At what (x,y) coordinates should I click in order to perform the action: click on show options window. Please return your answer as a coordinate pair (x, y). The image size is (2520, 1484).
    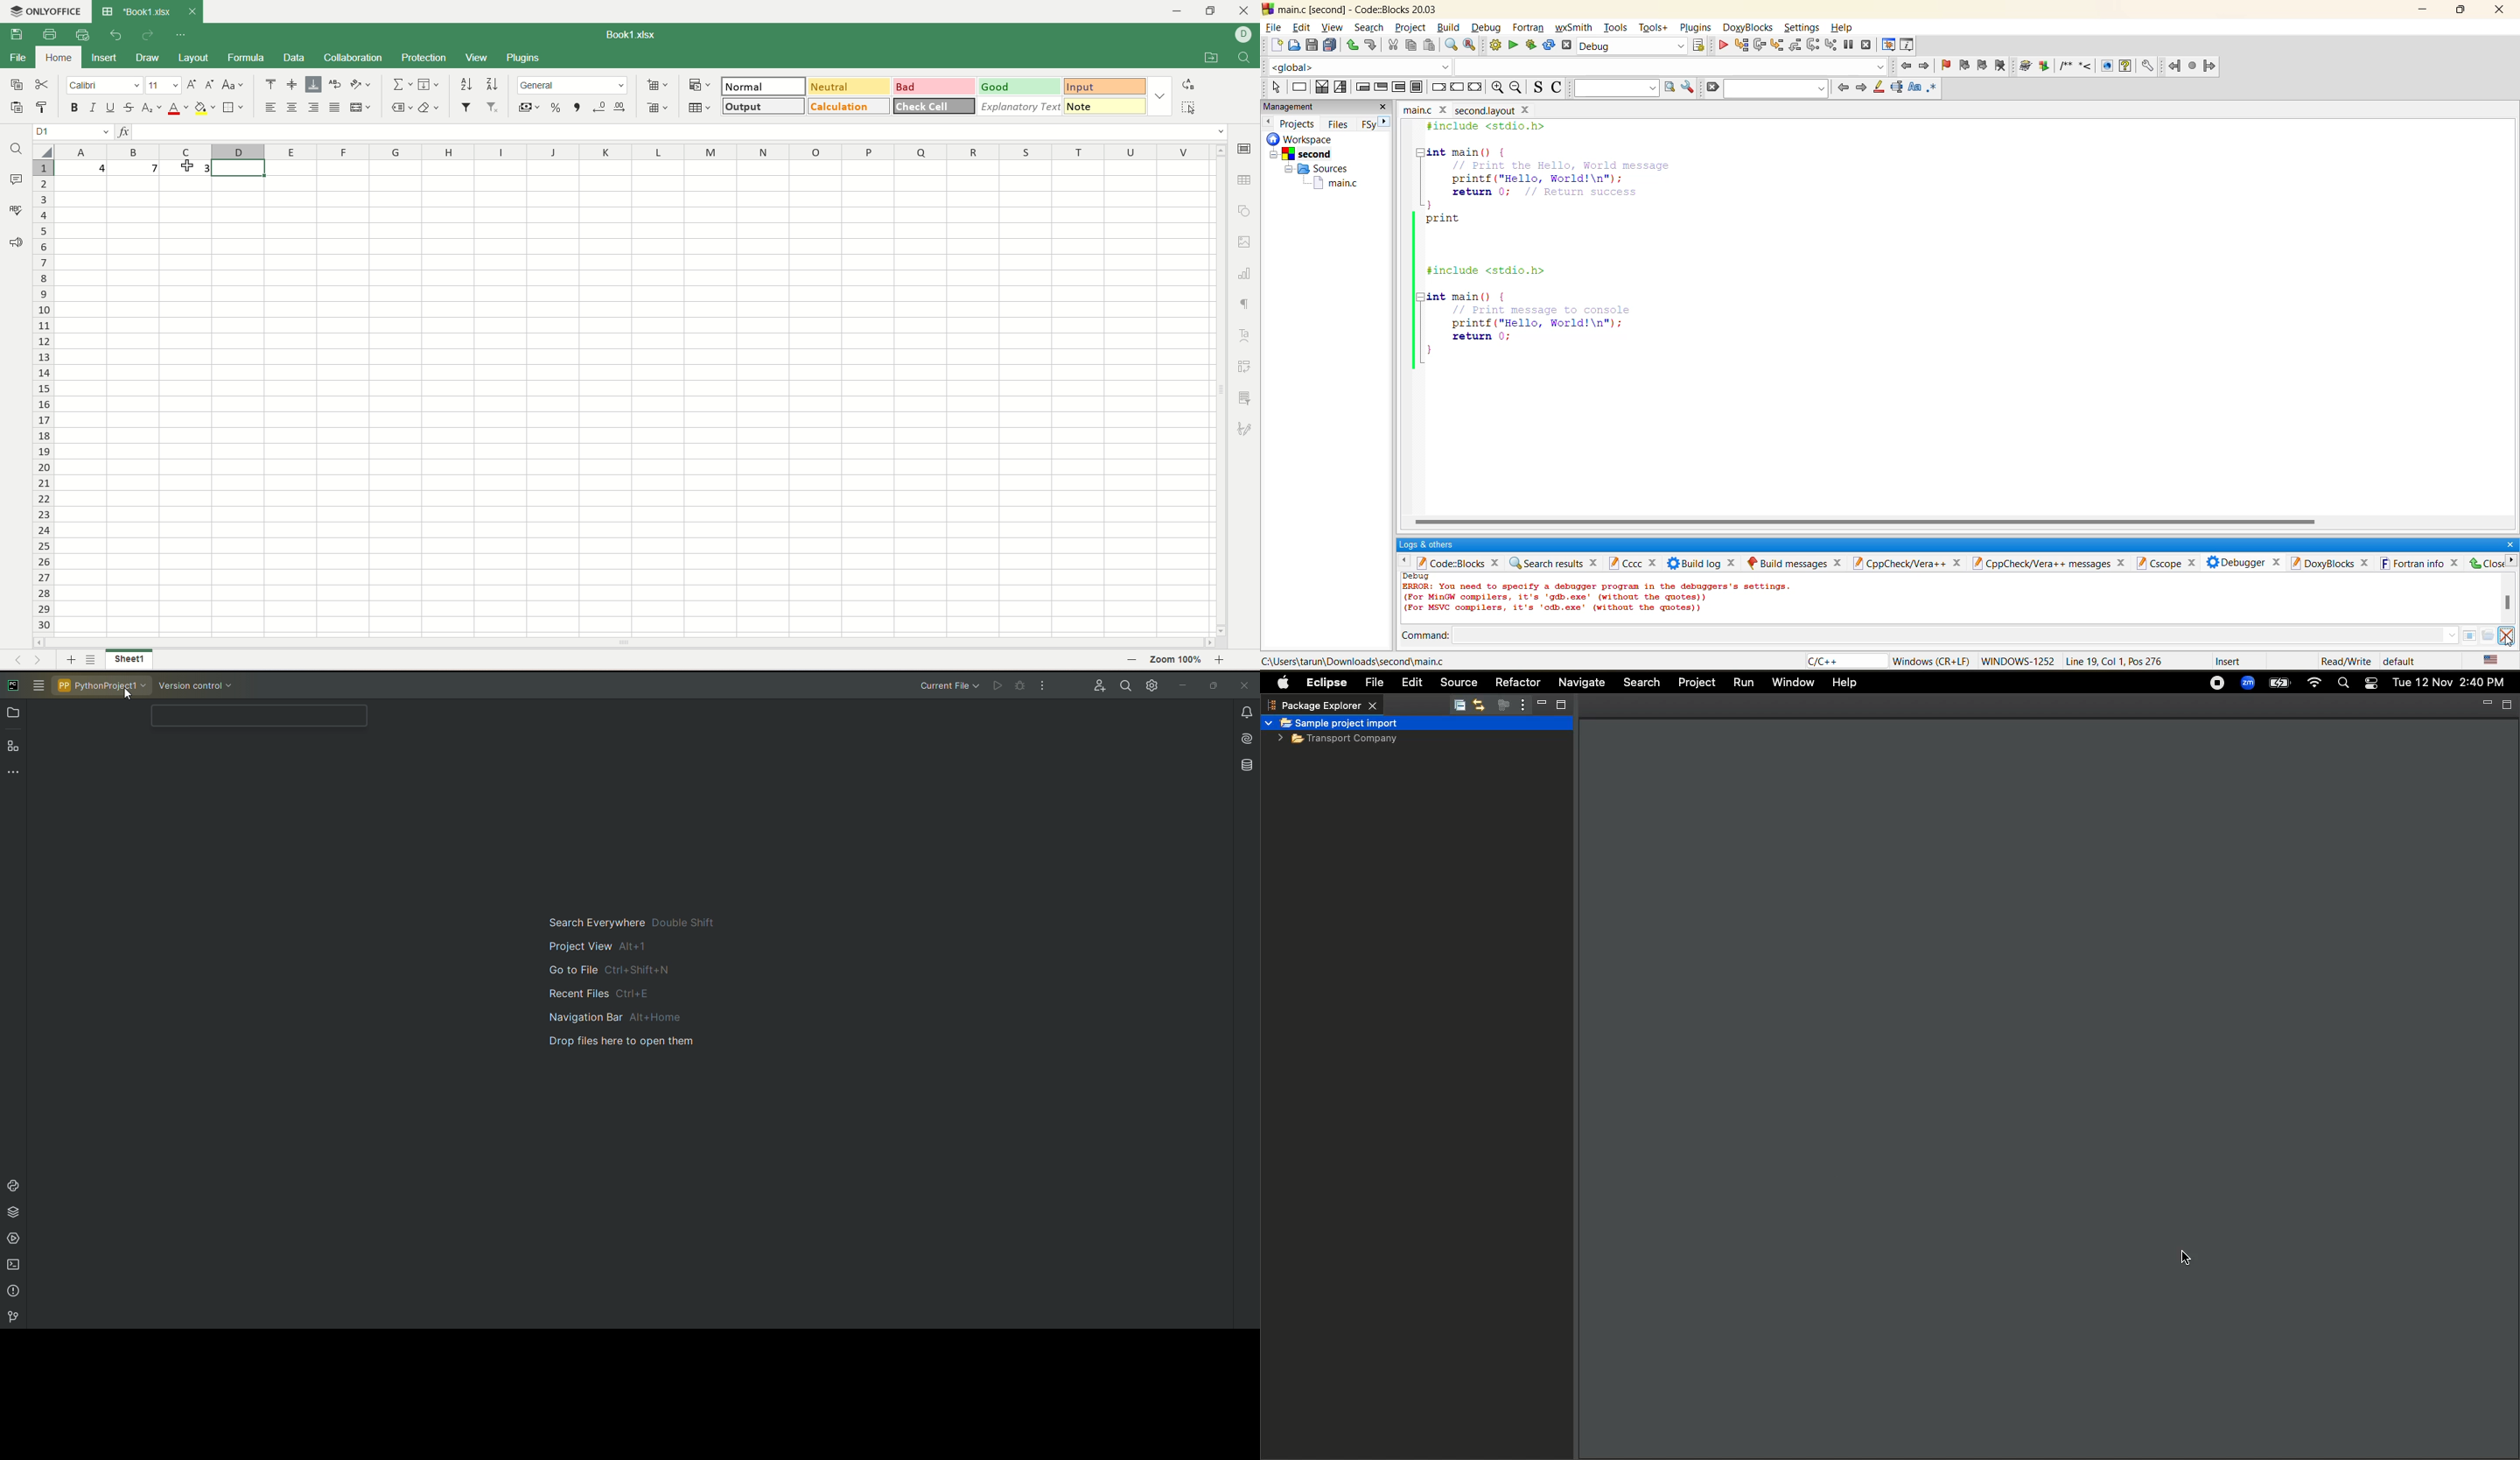
    Looking at the image, I should click on (1687, 87).